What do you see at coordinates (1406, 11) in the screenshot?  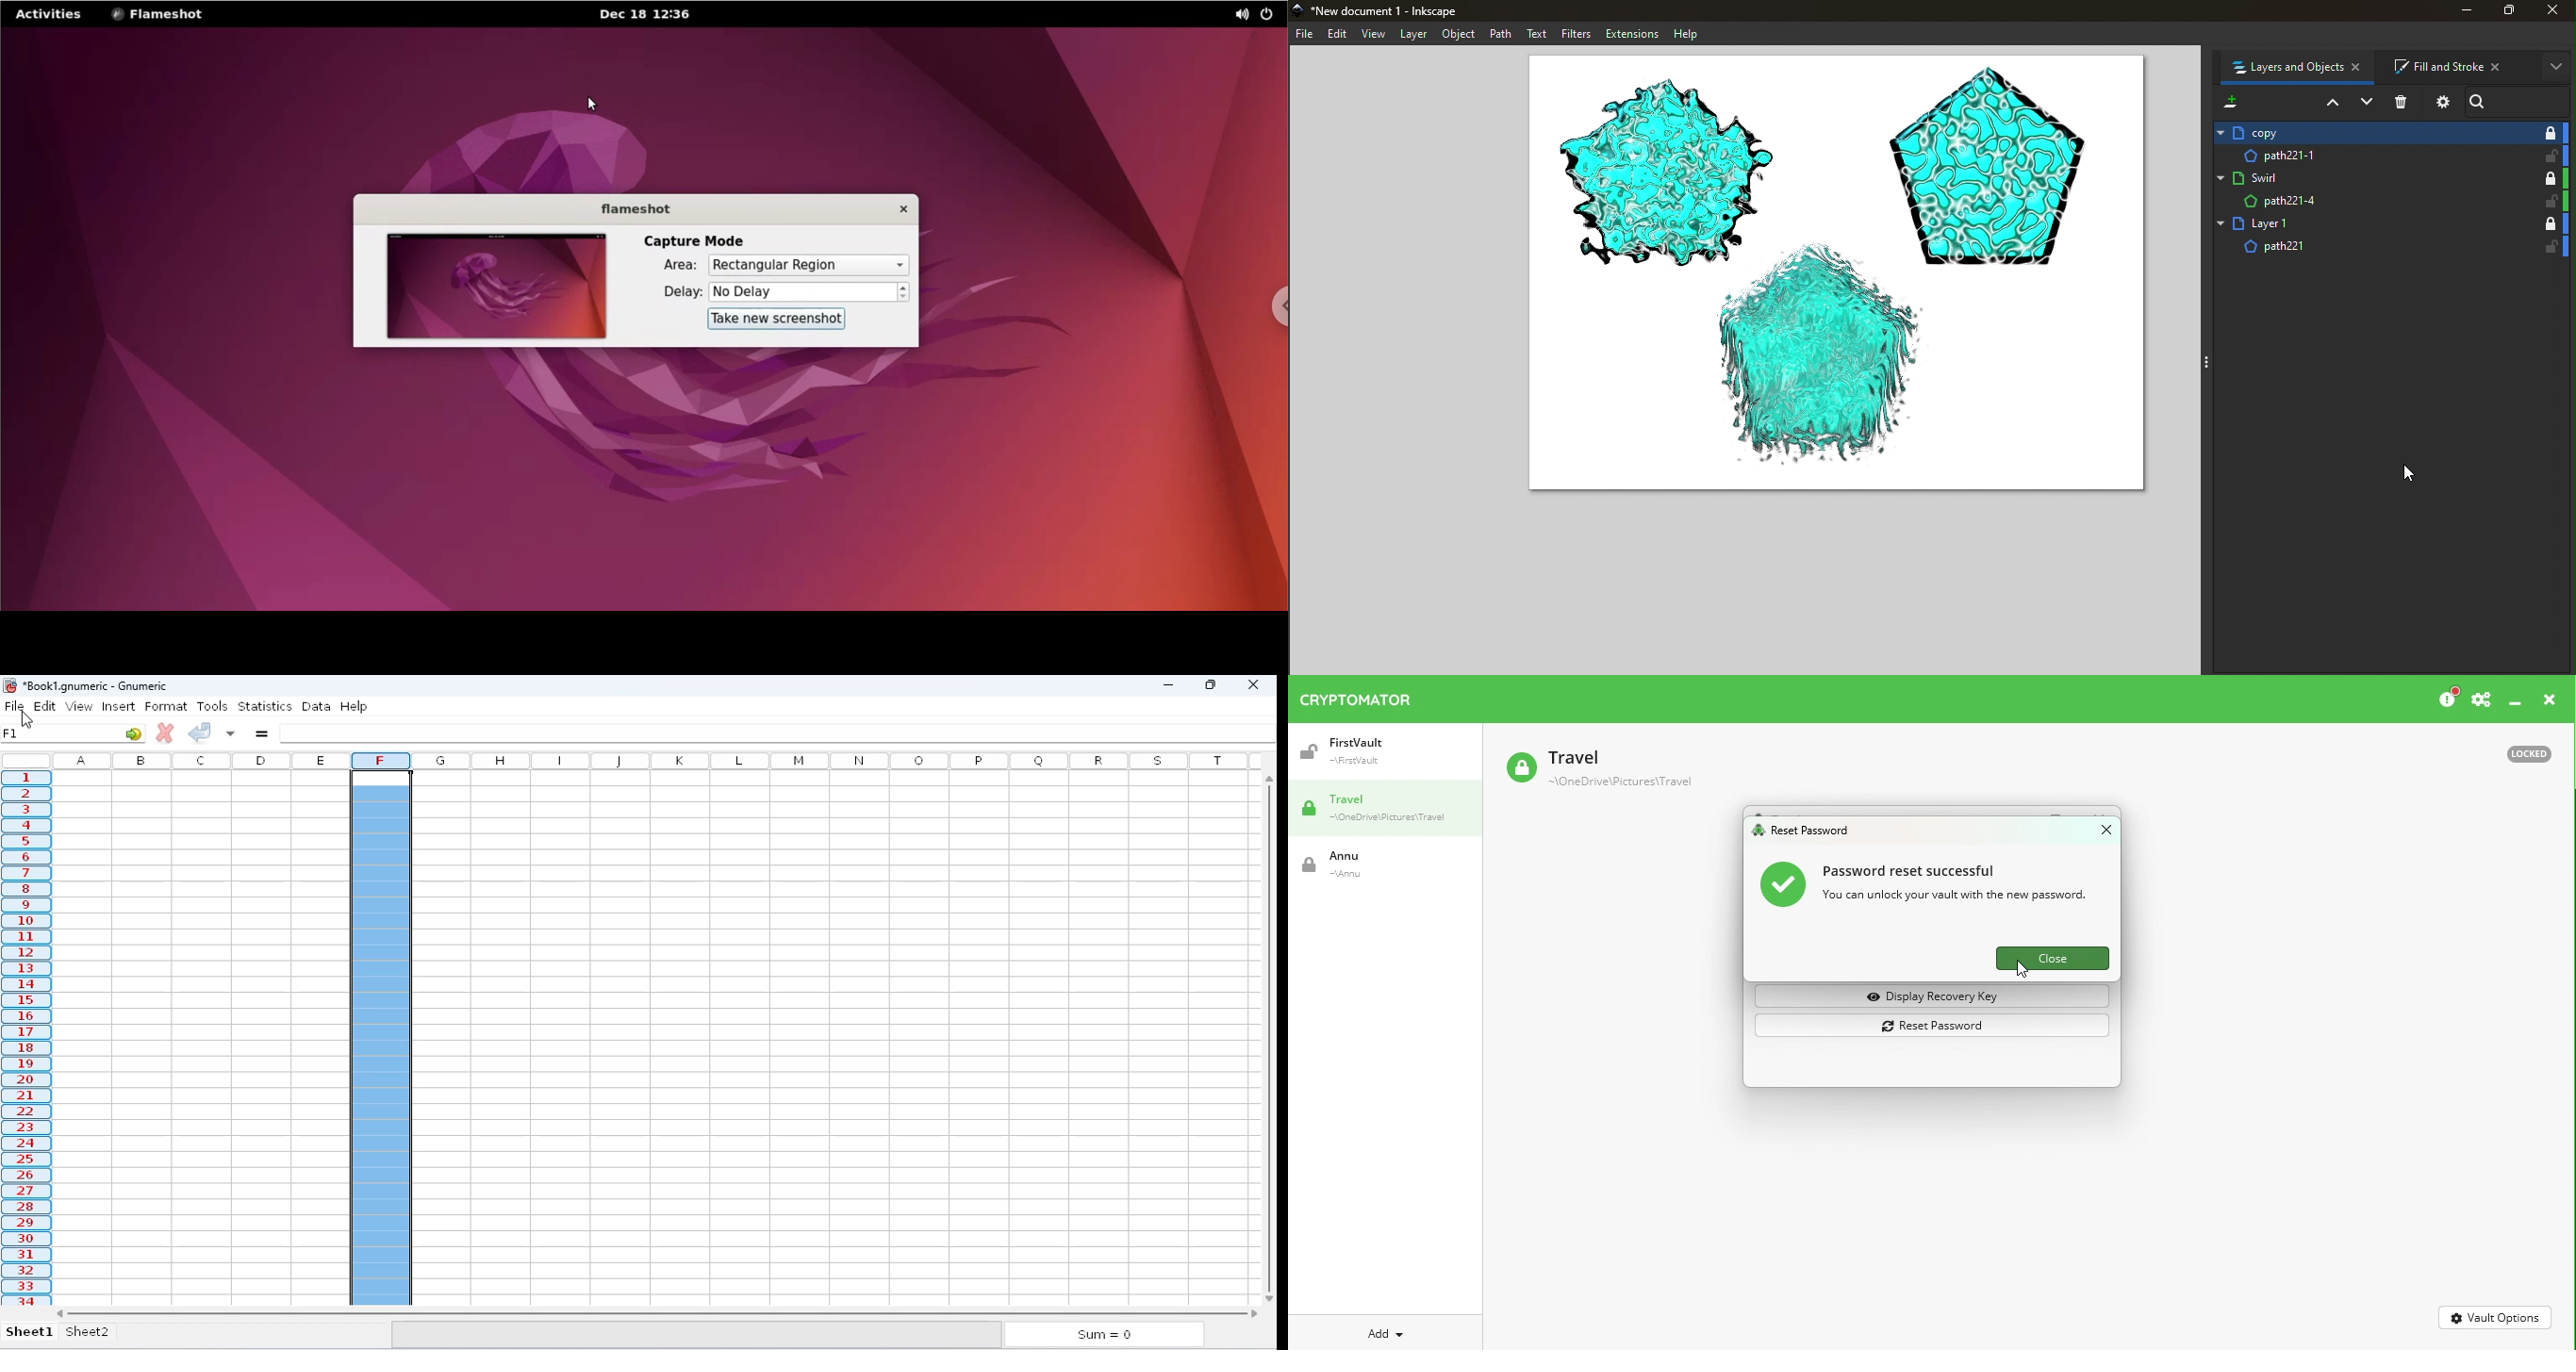 I see `*New document 1 - Inkscape` at bounding box center [1406, 11].